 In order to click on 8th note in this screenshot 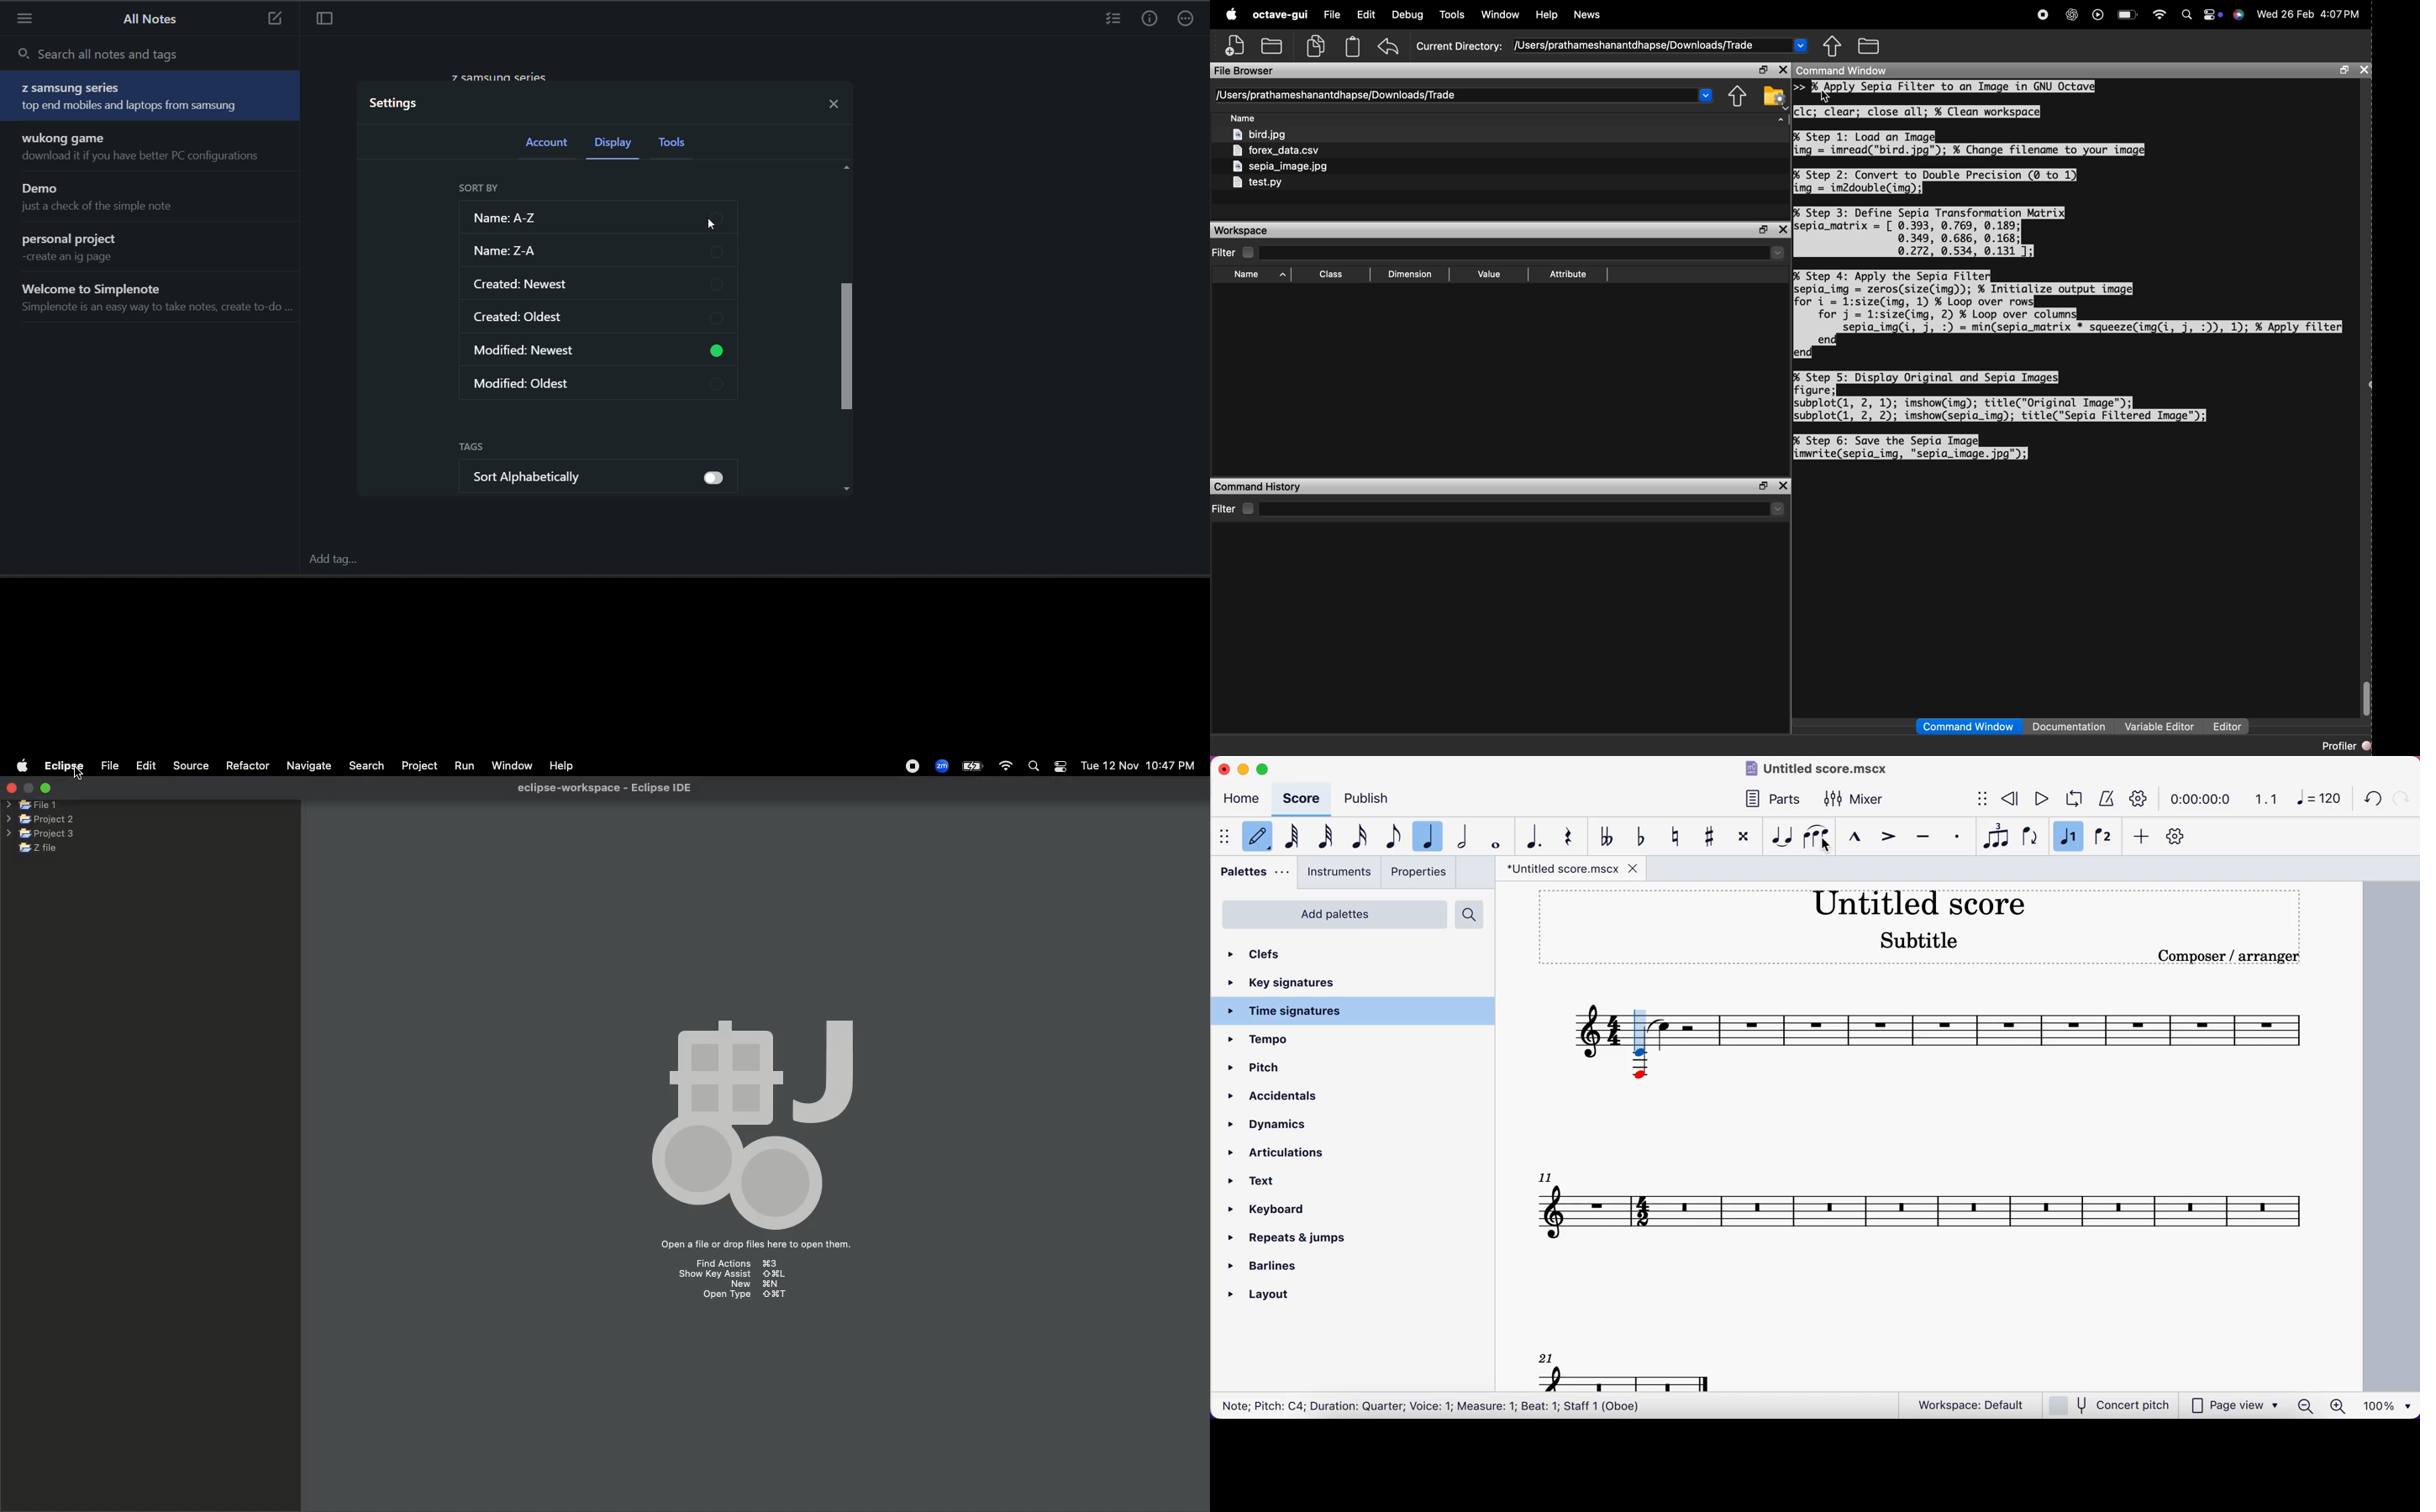, I will do `click(1396, 833)`.